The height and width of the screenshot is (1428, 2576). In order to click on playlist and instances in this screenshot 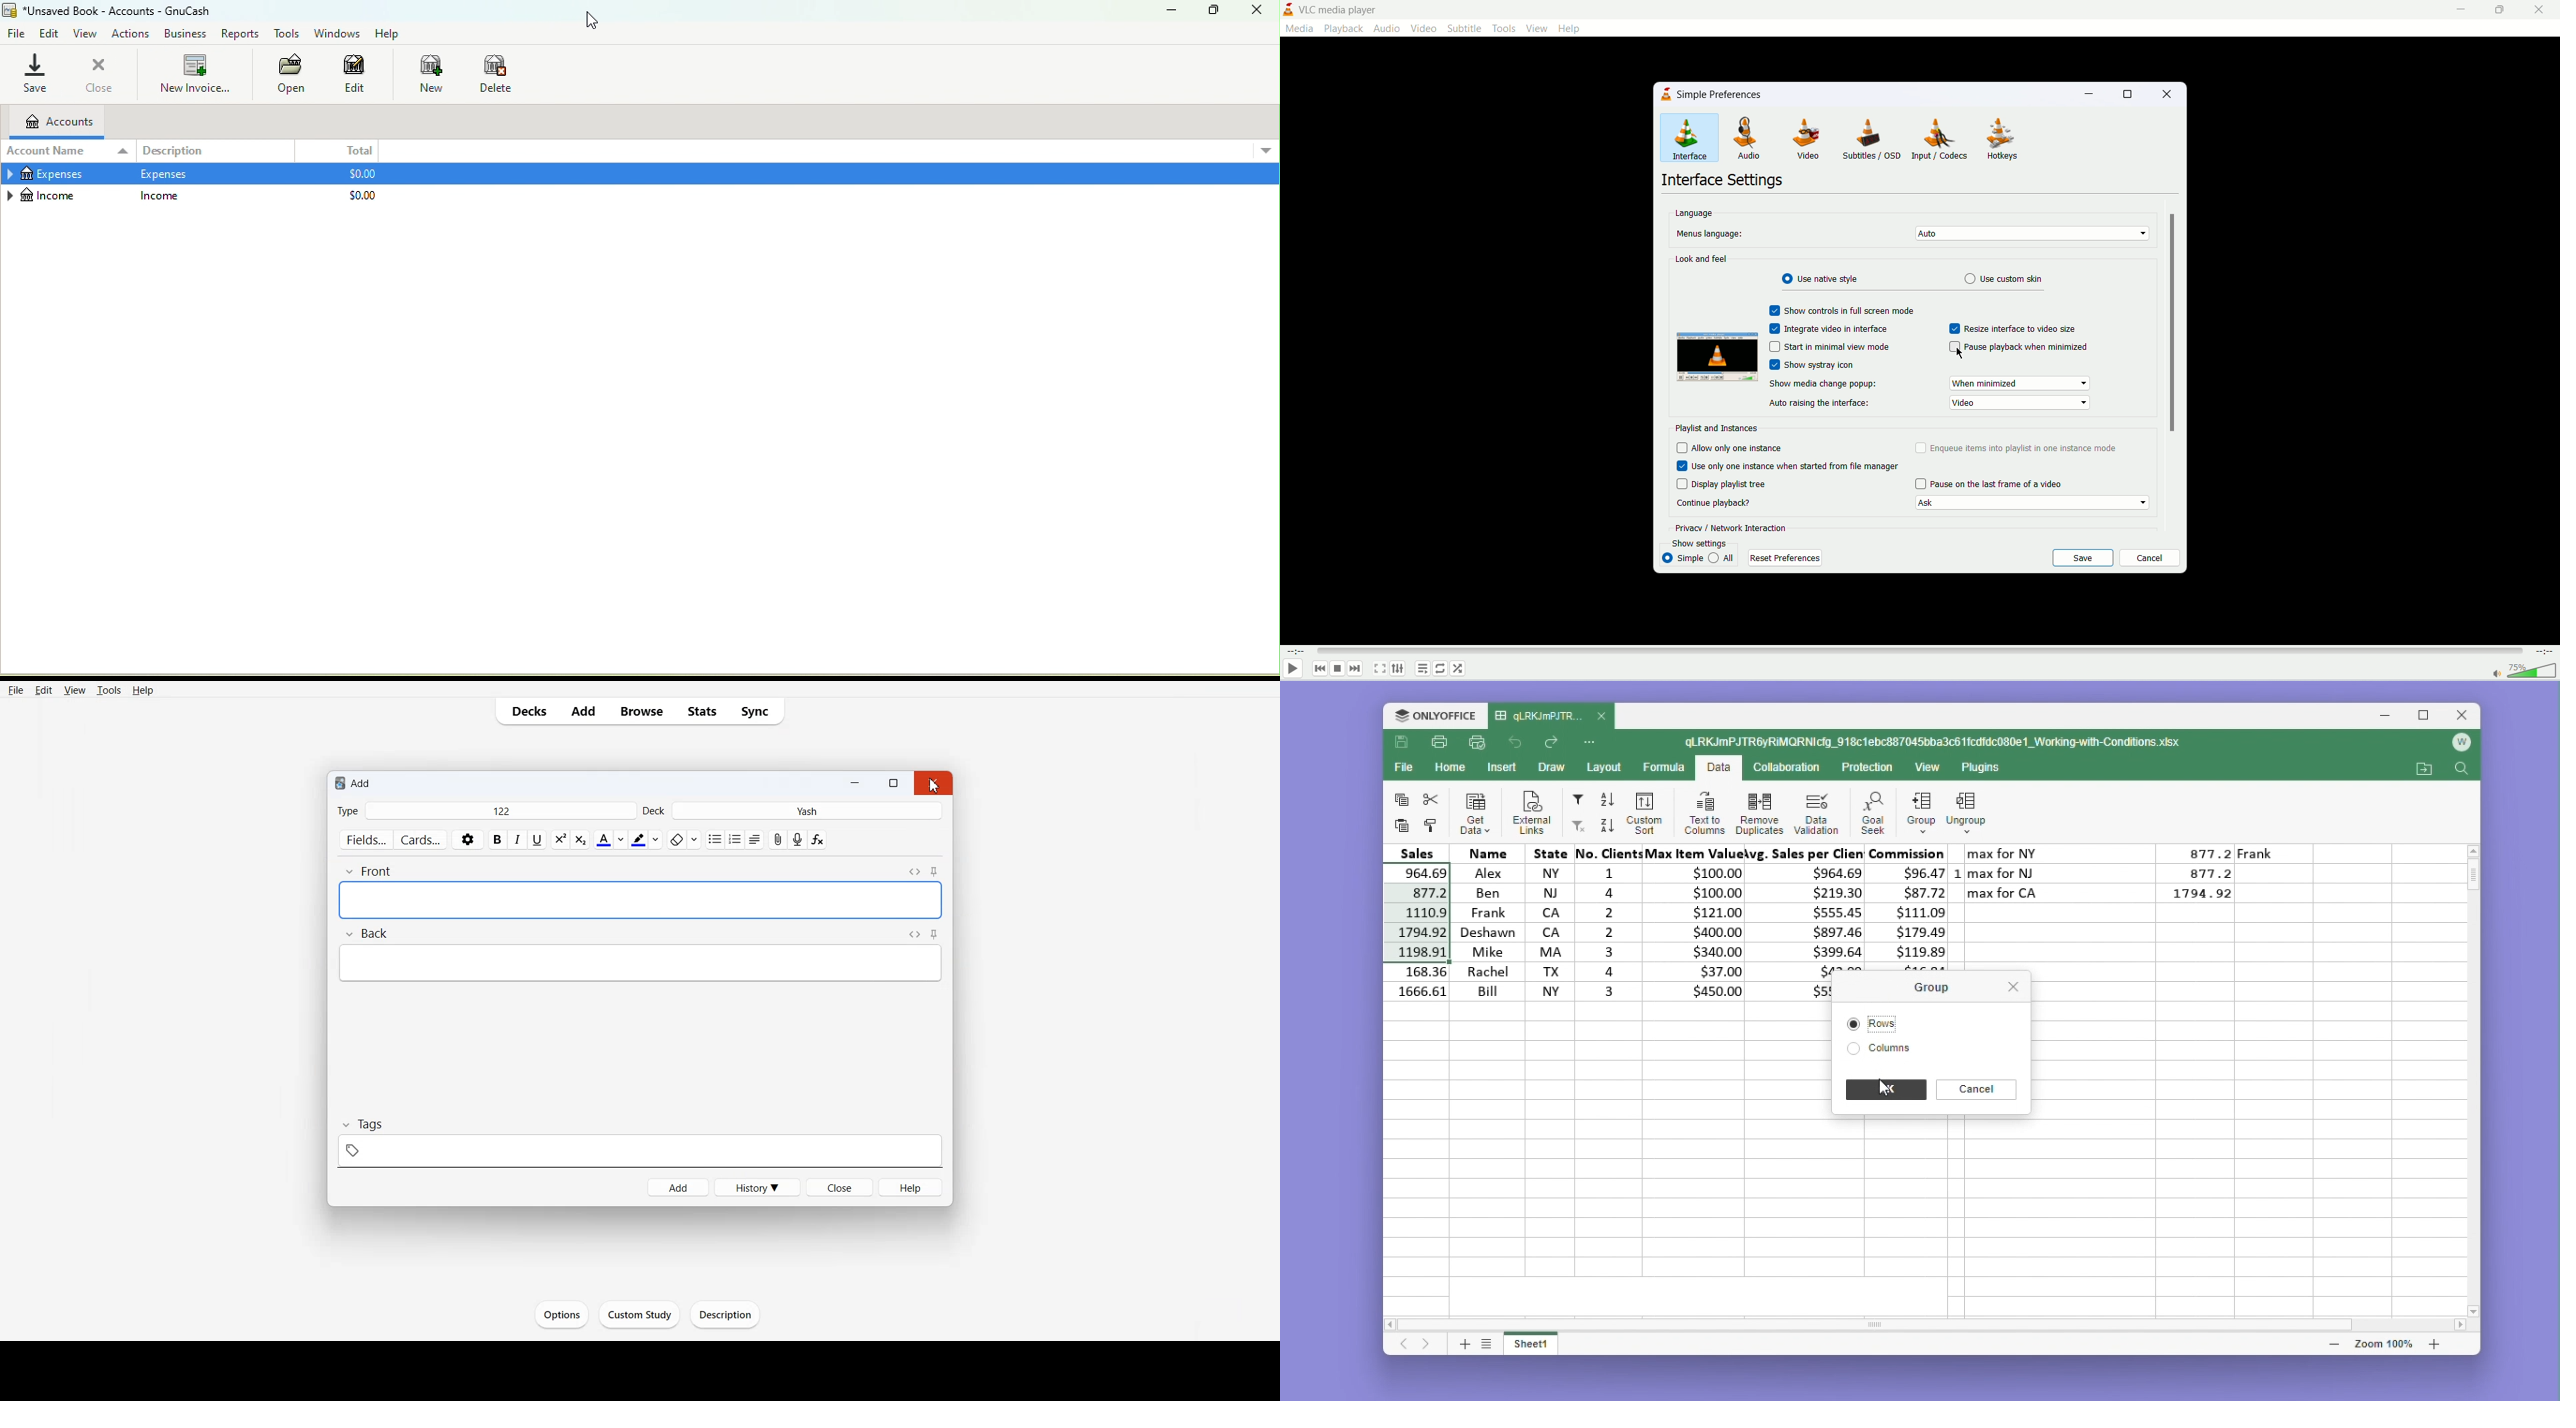, I will do `click(1717, 429)`.